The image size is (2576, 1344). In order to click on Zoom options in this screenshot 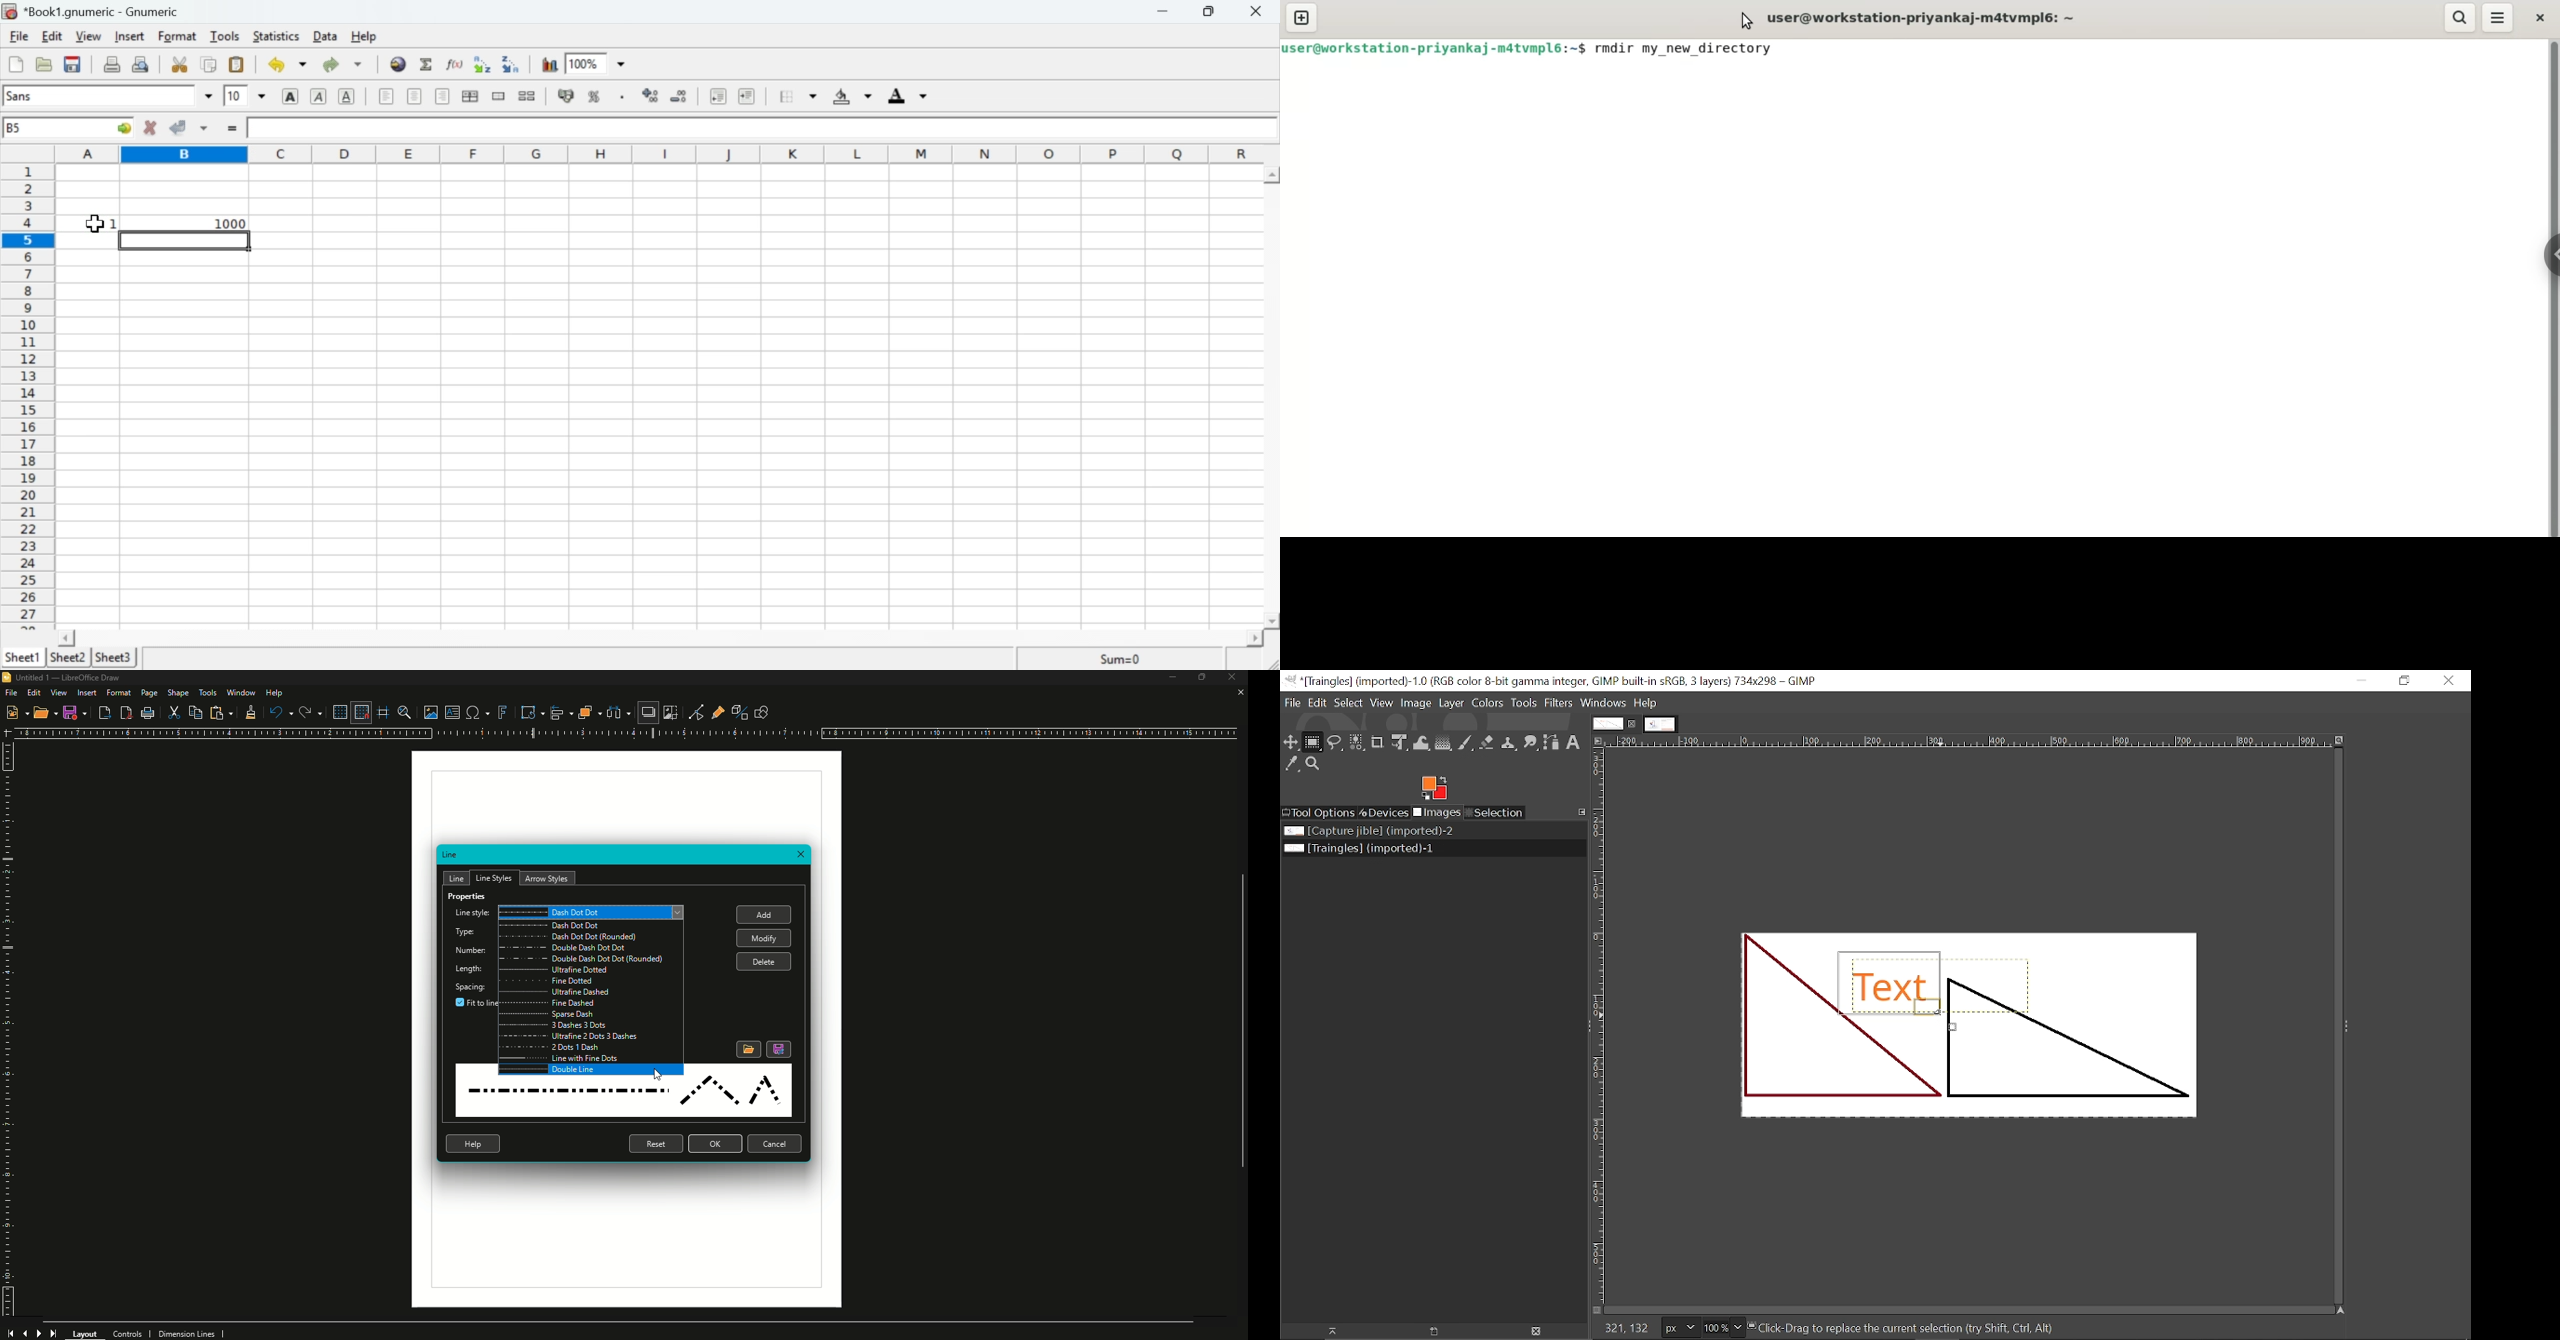, I will do `click(1740, 1328)`.